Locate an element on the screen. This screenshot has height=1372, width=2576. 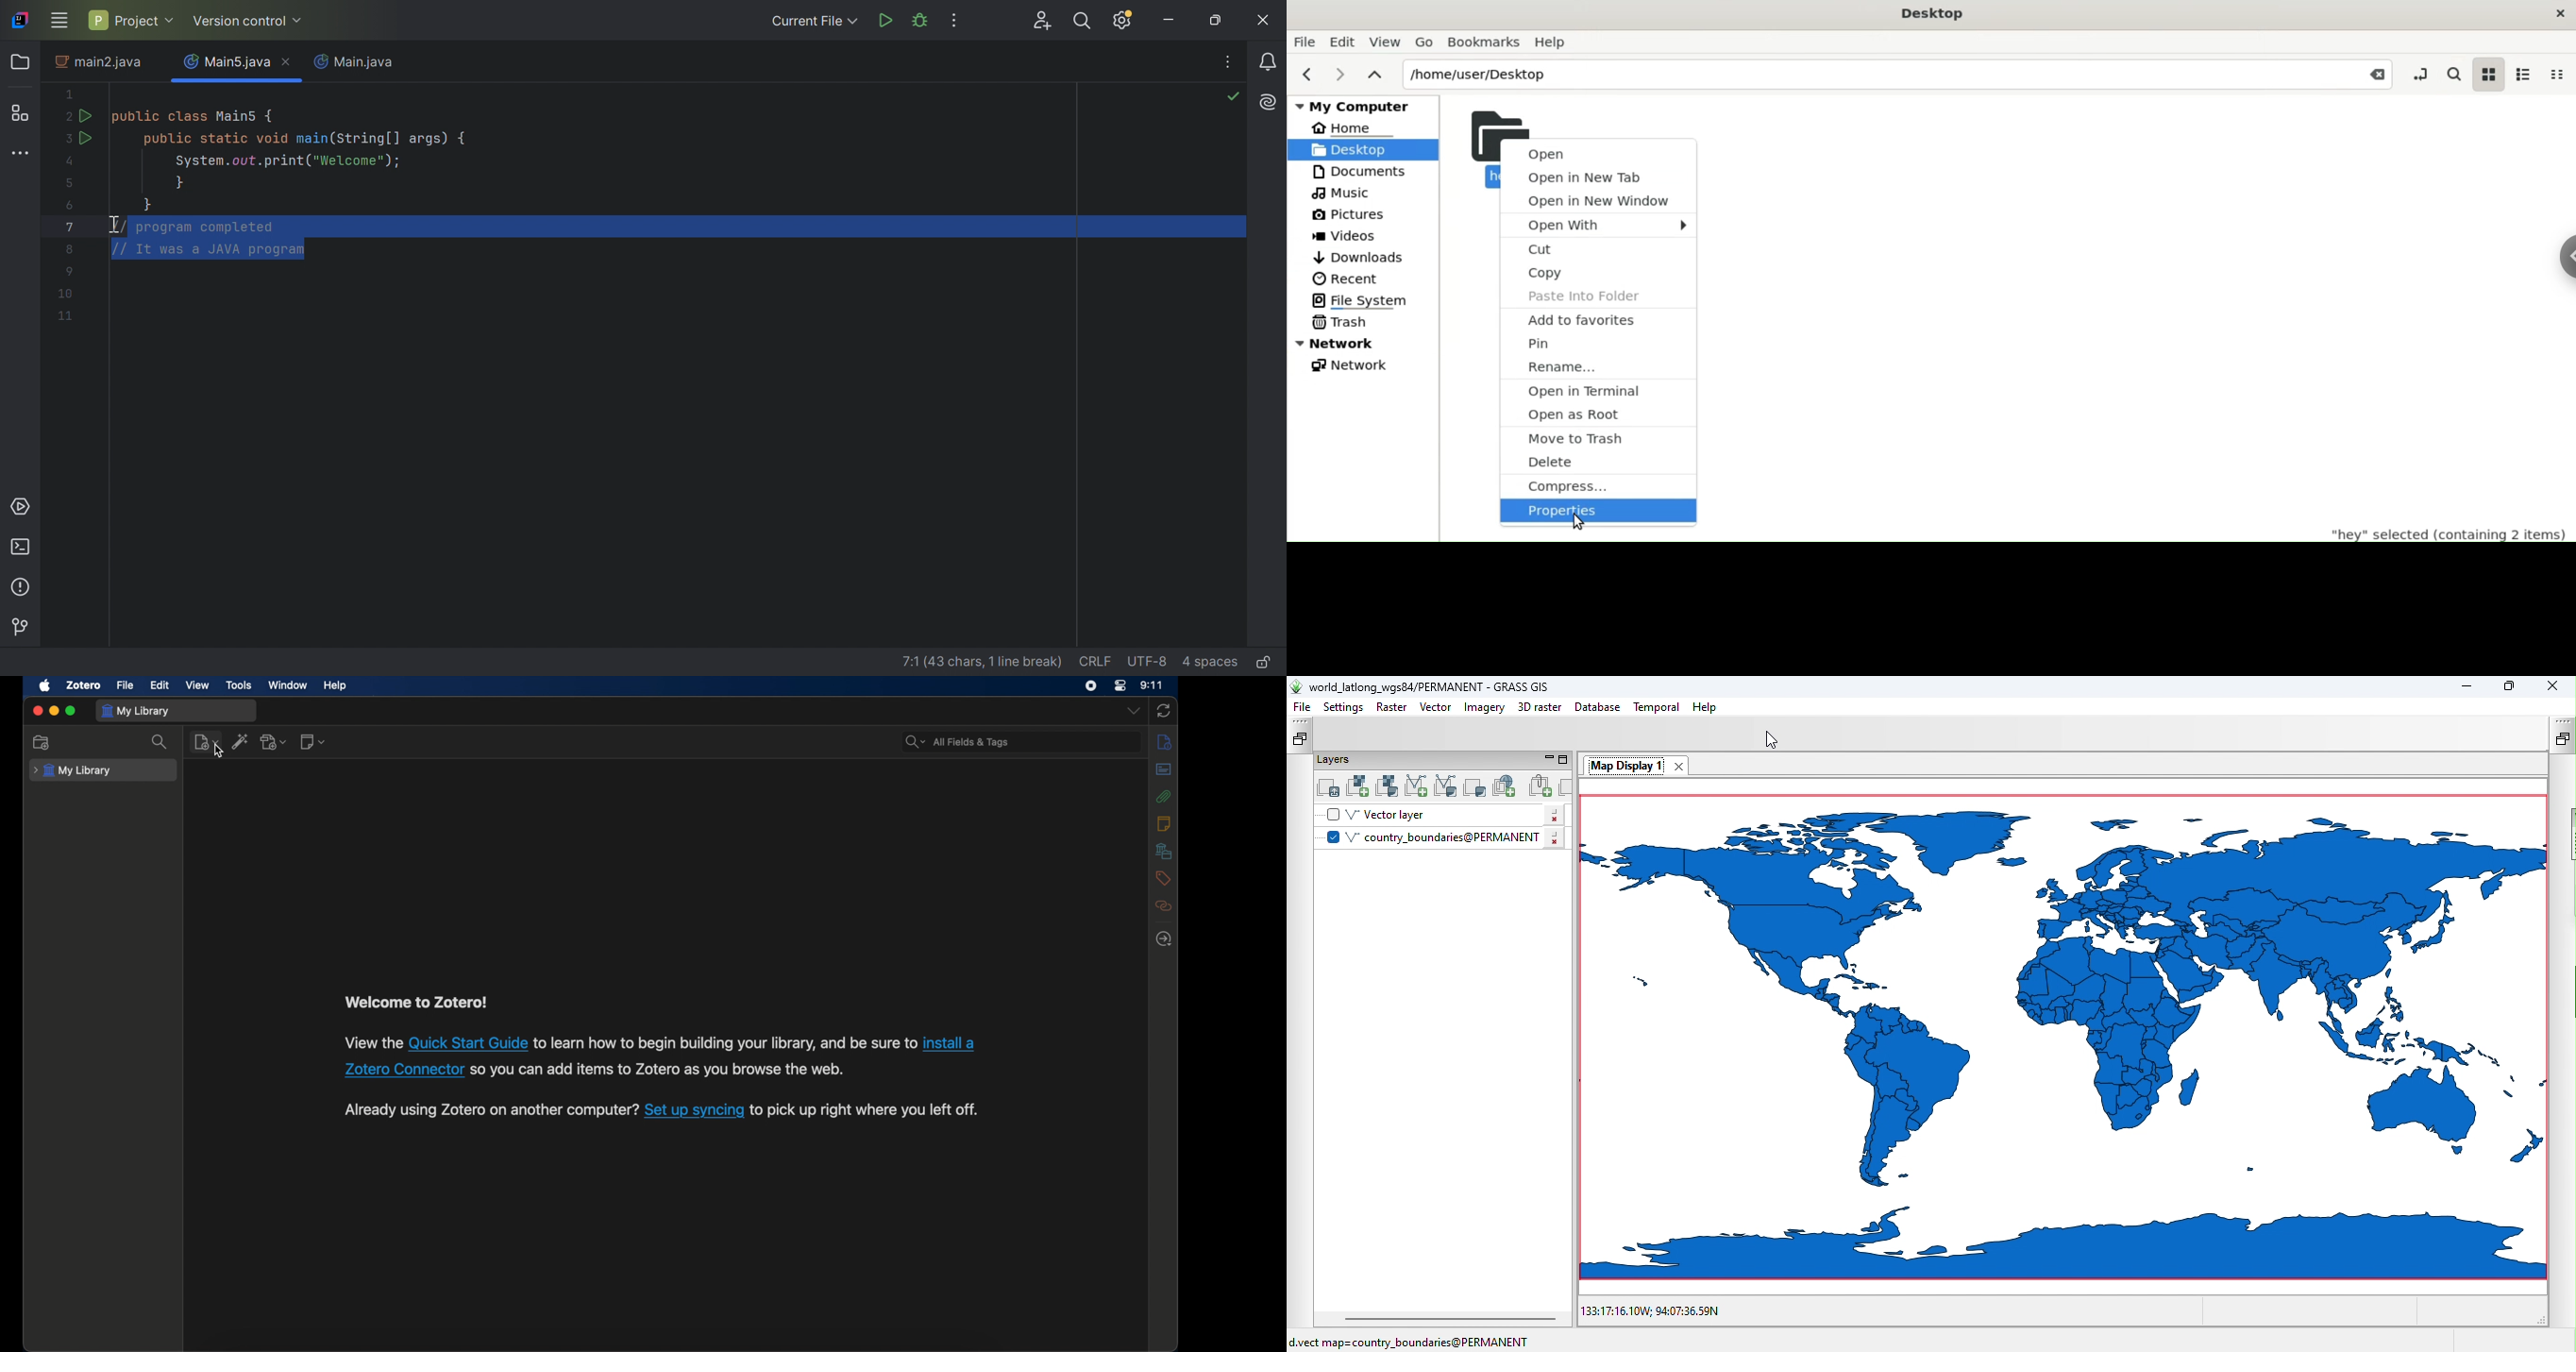
toggle location entry is located at coordinates (2416, 75).